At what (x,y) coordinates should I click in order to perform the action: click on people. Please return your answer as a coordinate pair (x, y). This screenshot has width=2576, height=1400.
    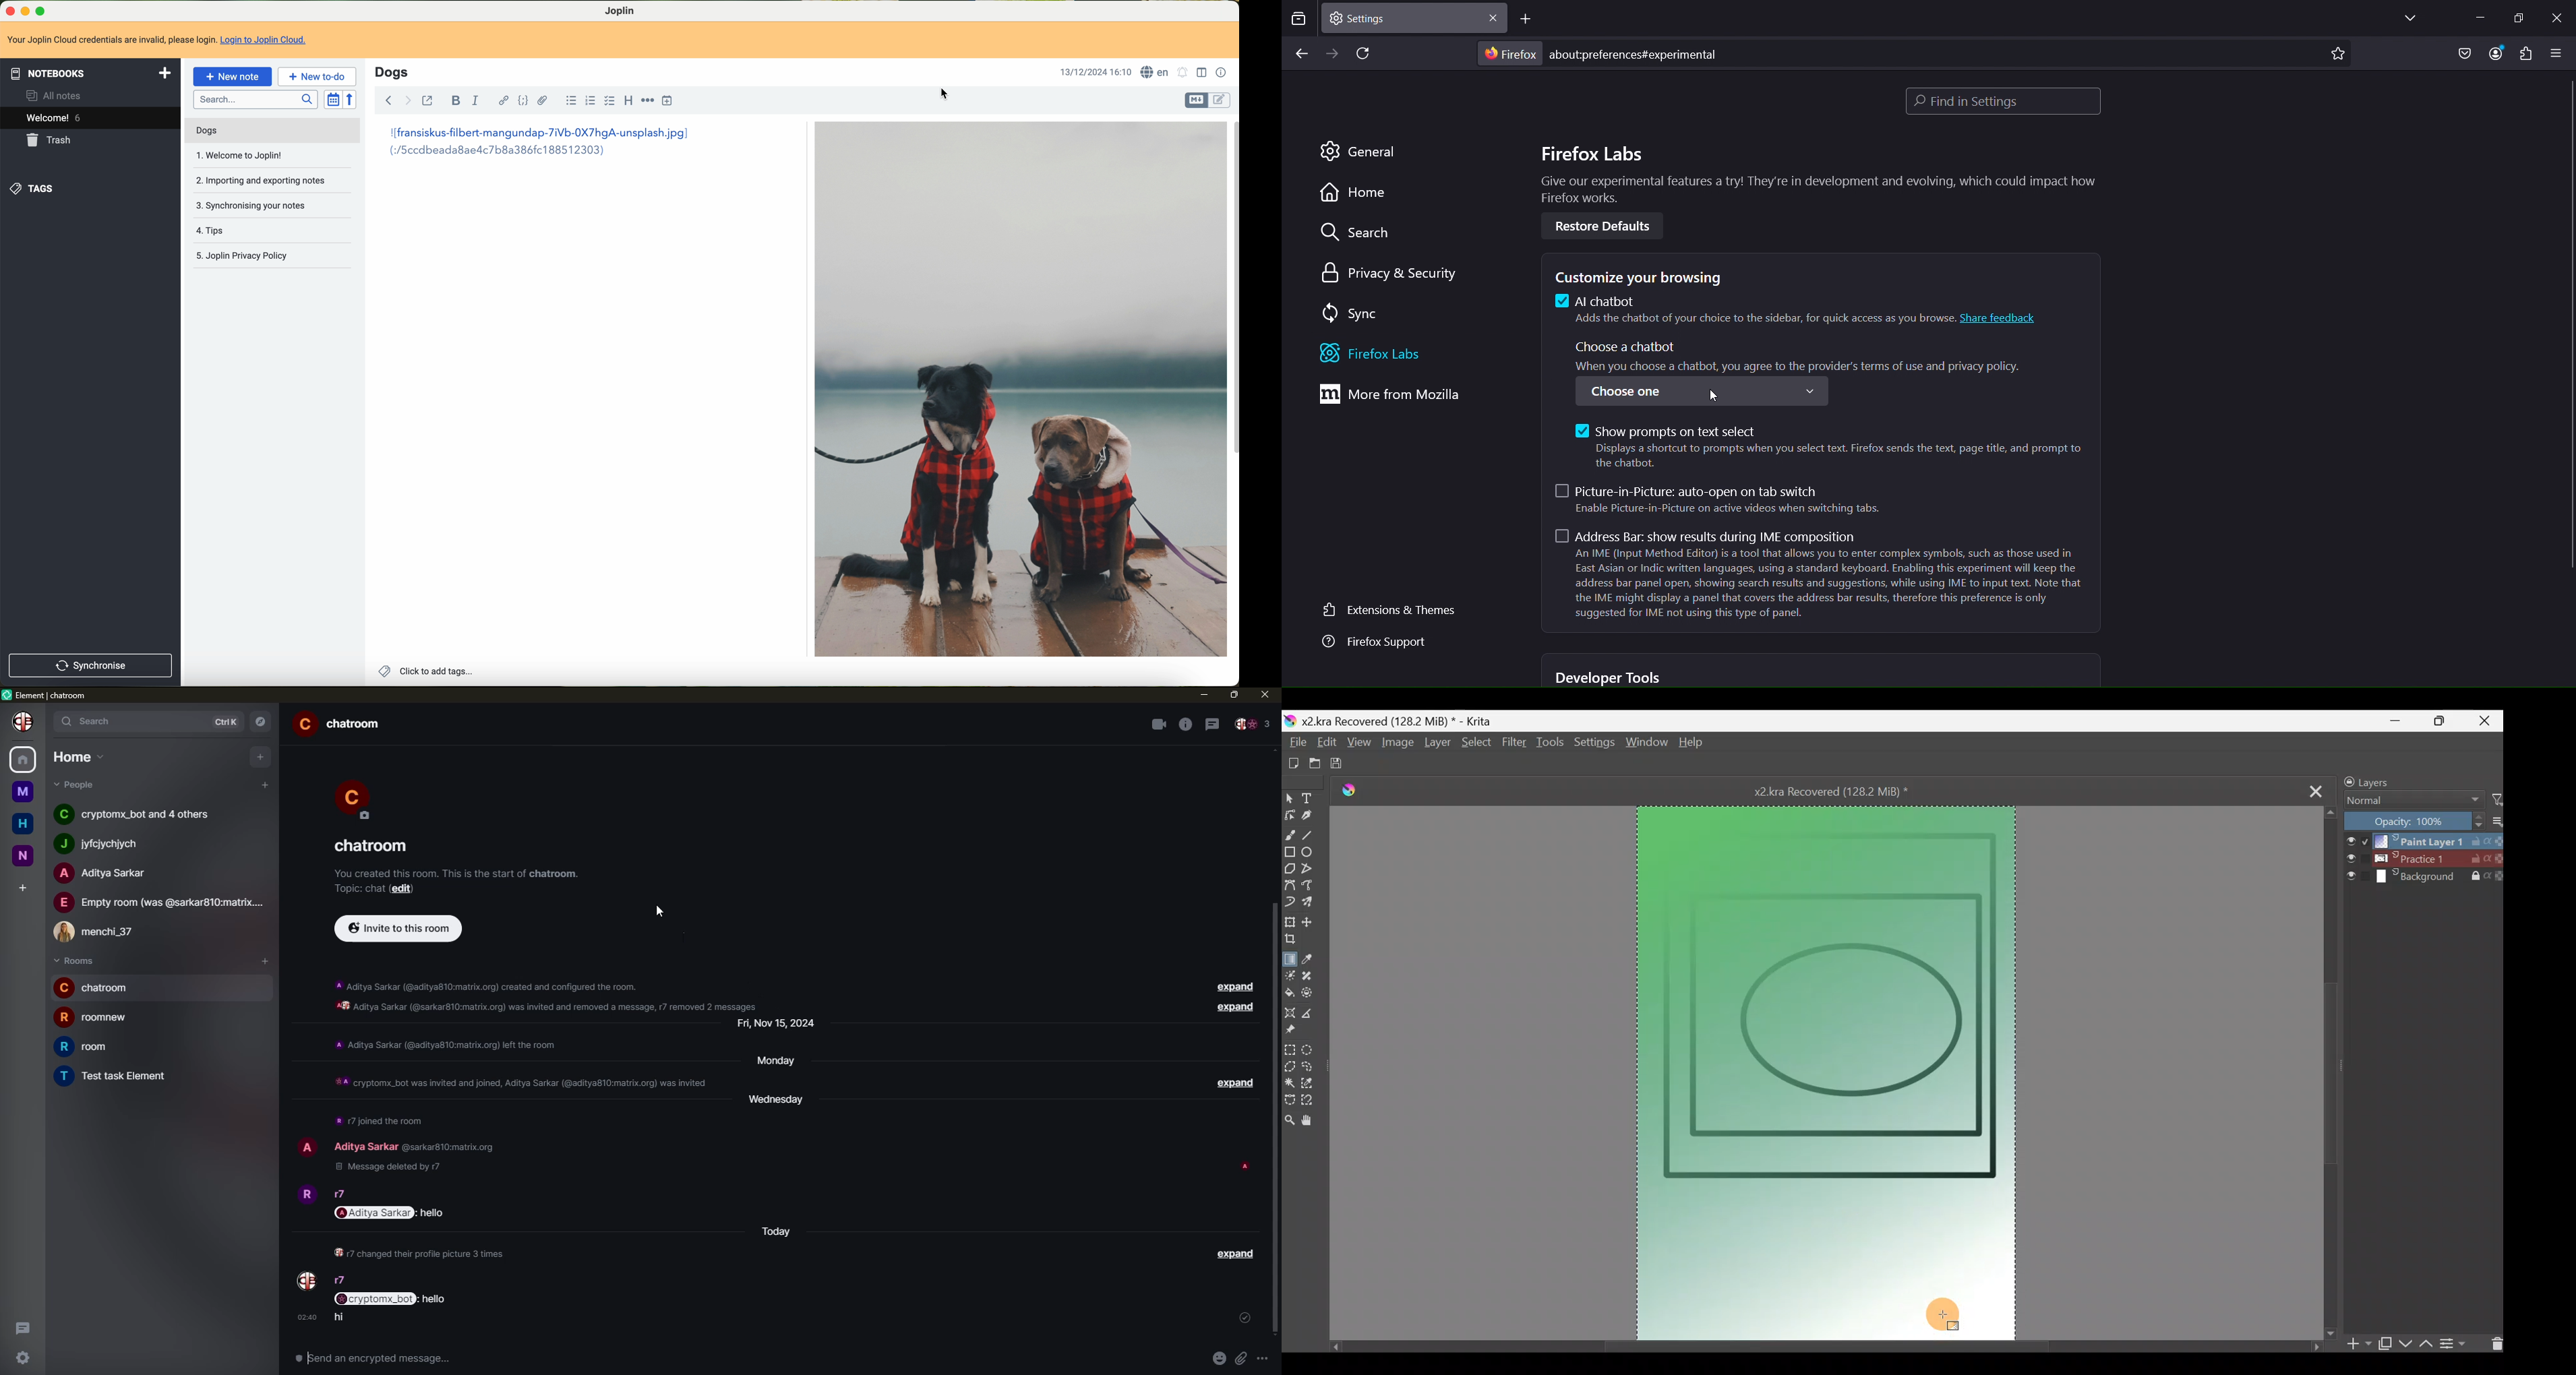
    Looking at the image, I should click on (141, 815).